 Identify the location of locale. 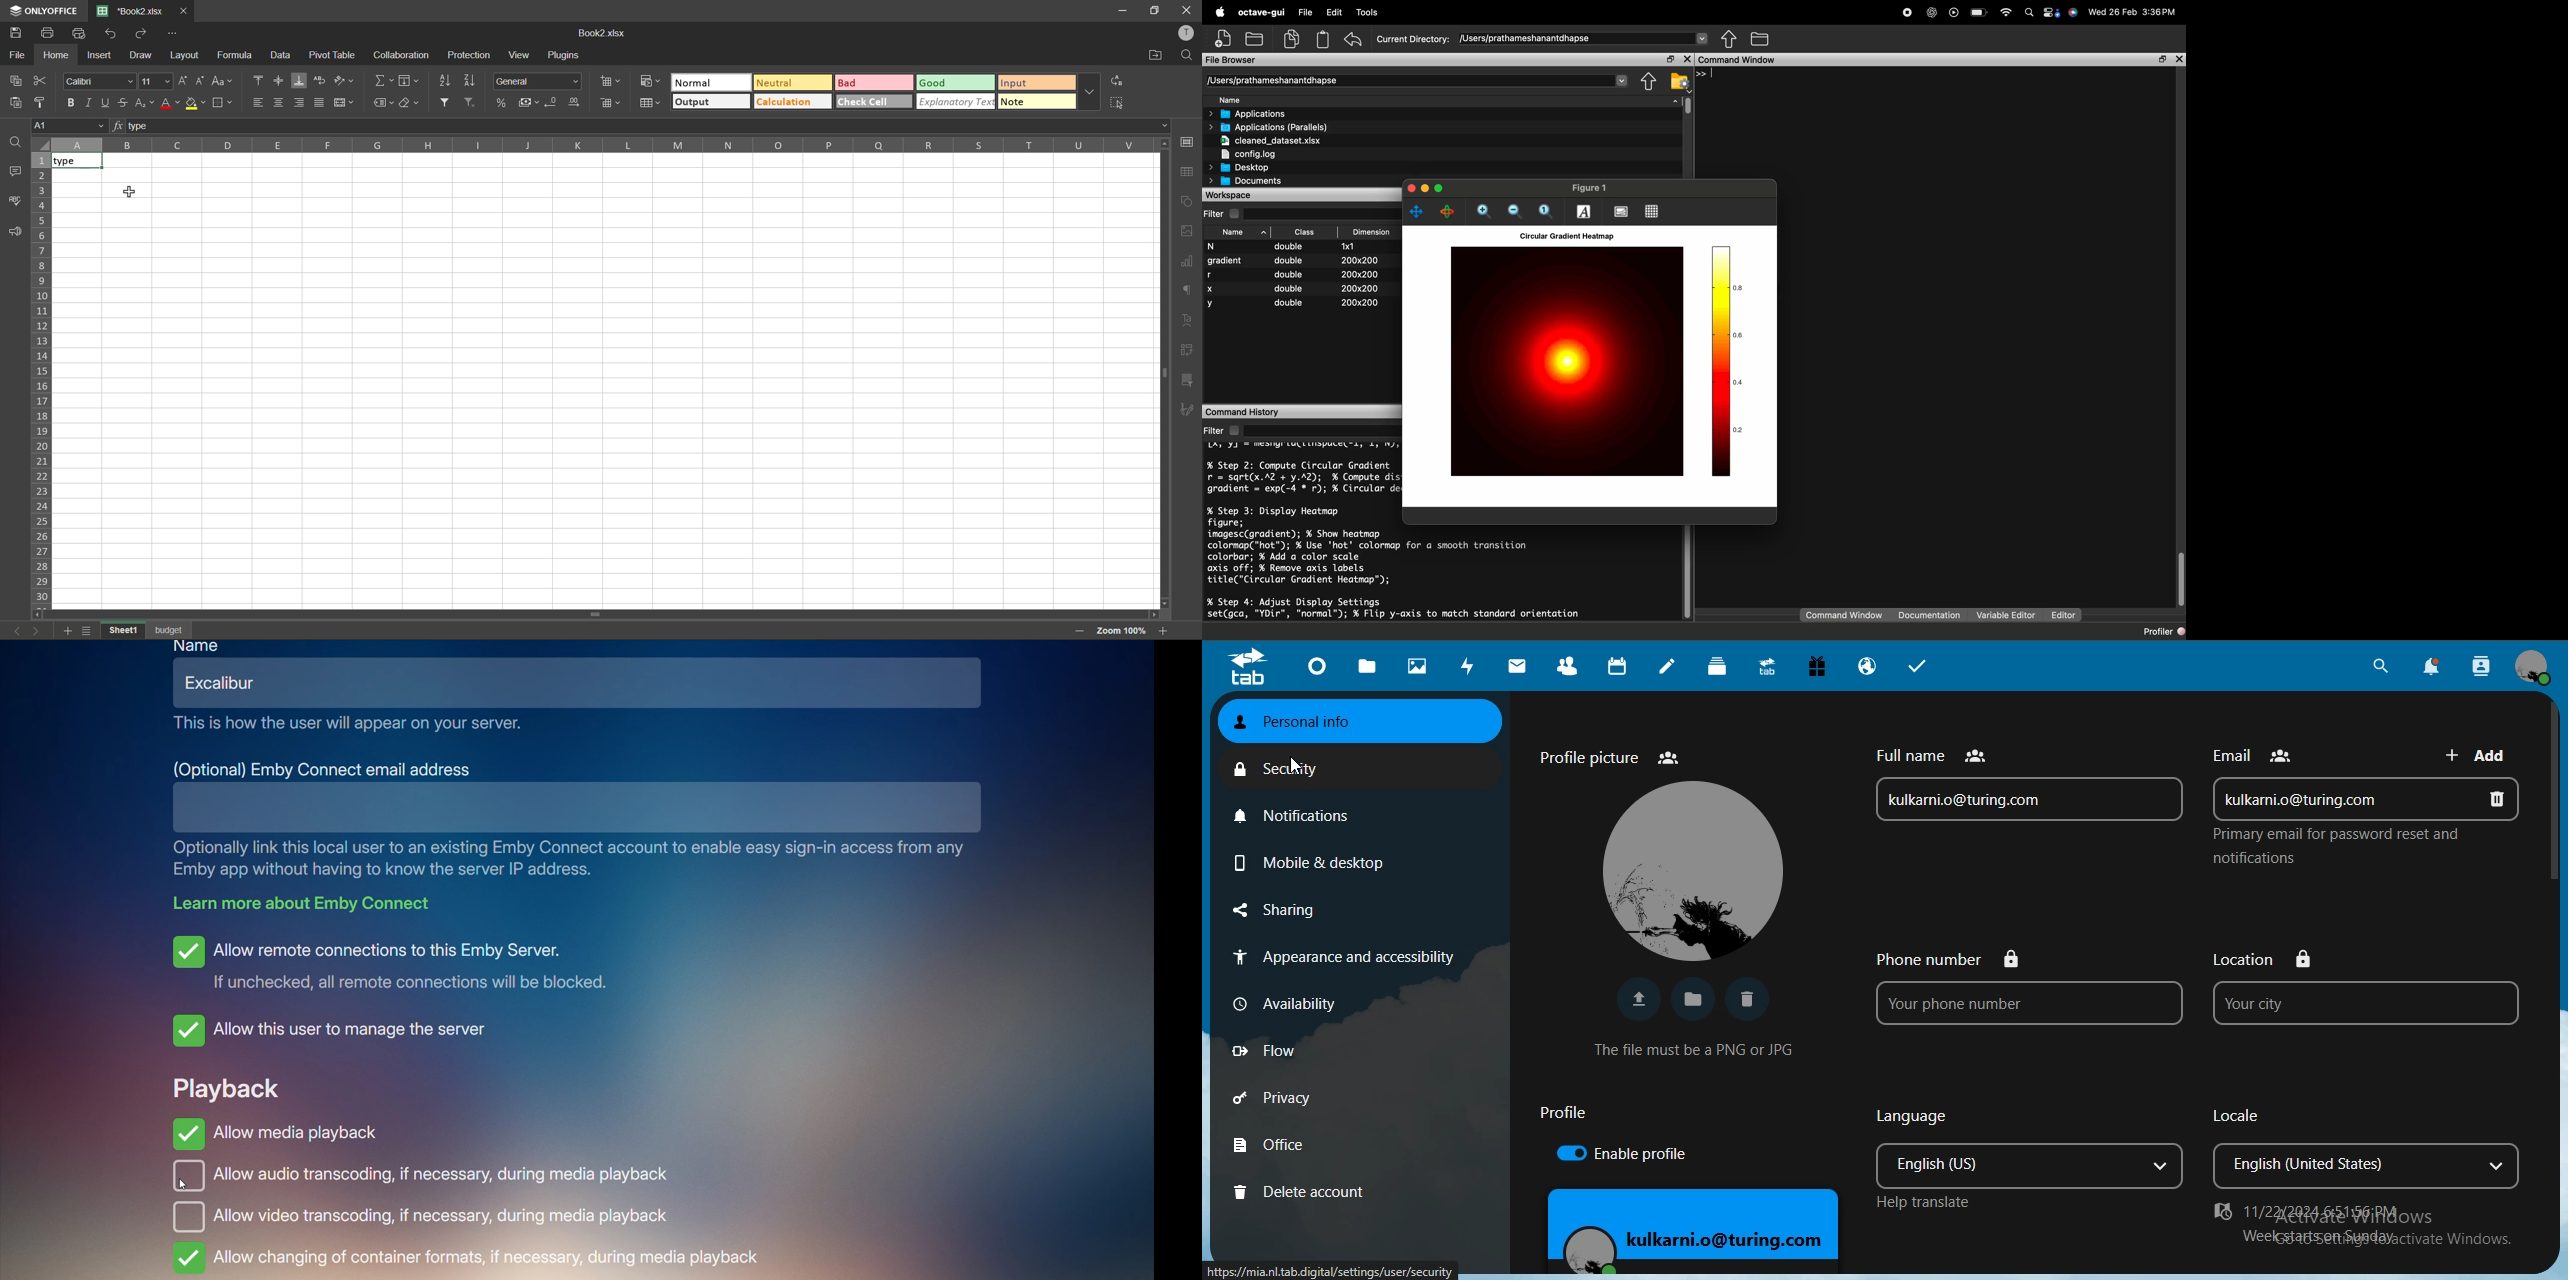
(2250, 1117).